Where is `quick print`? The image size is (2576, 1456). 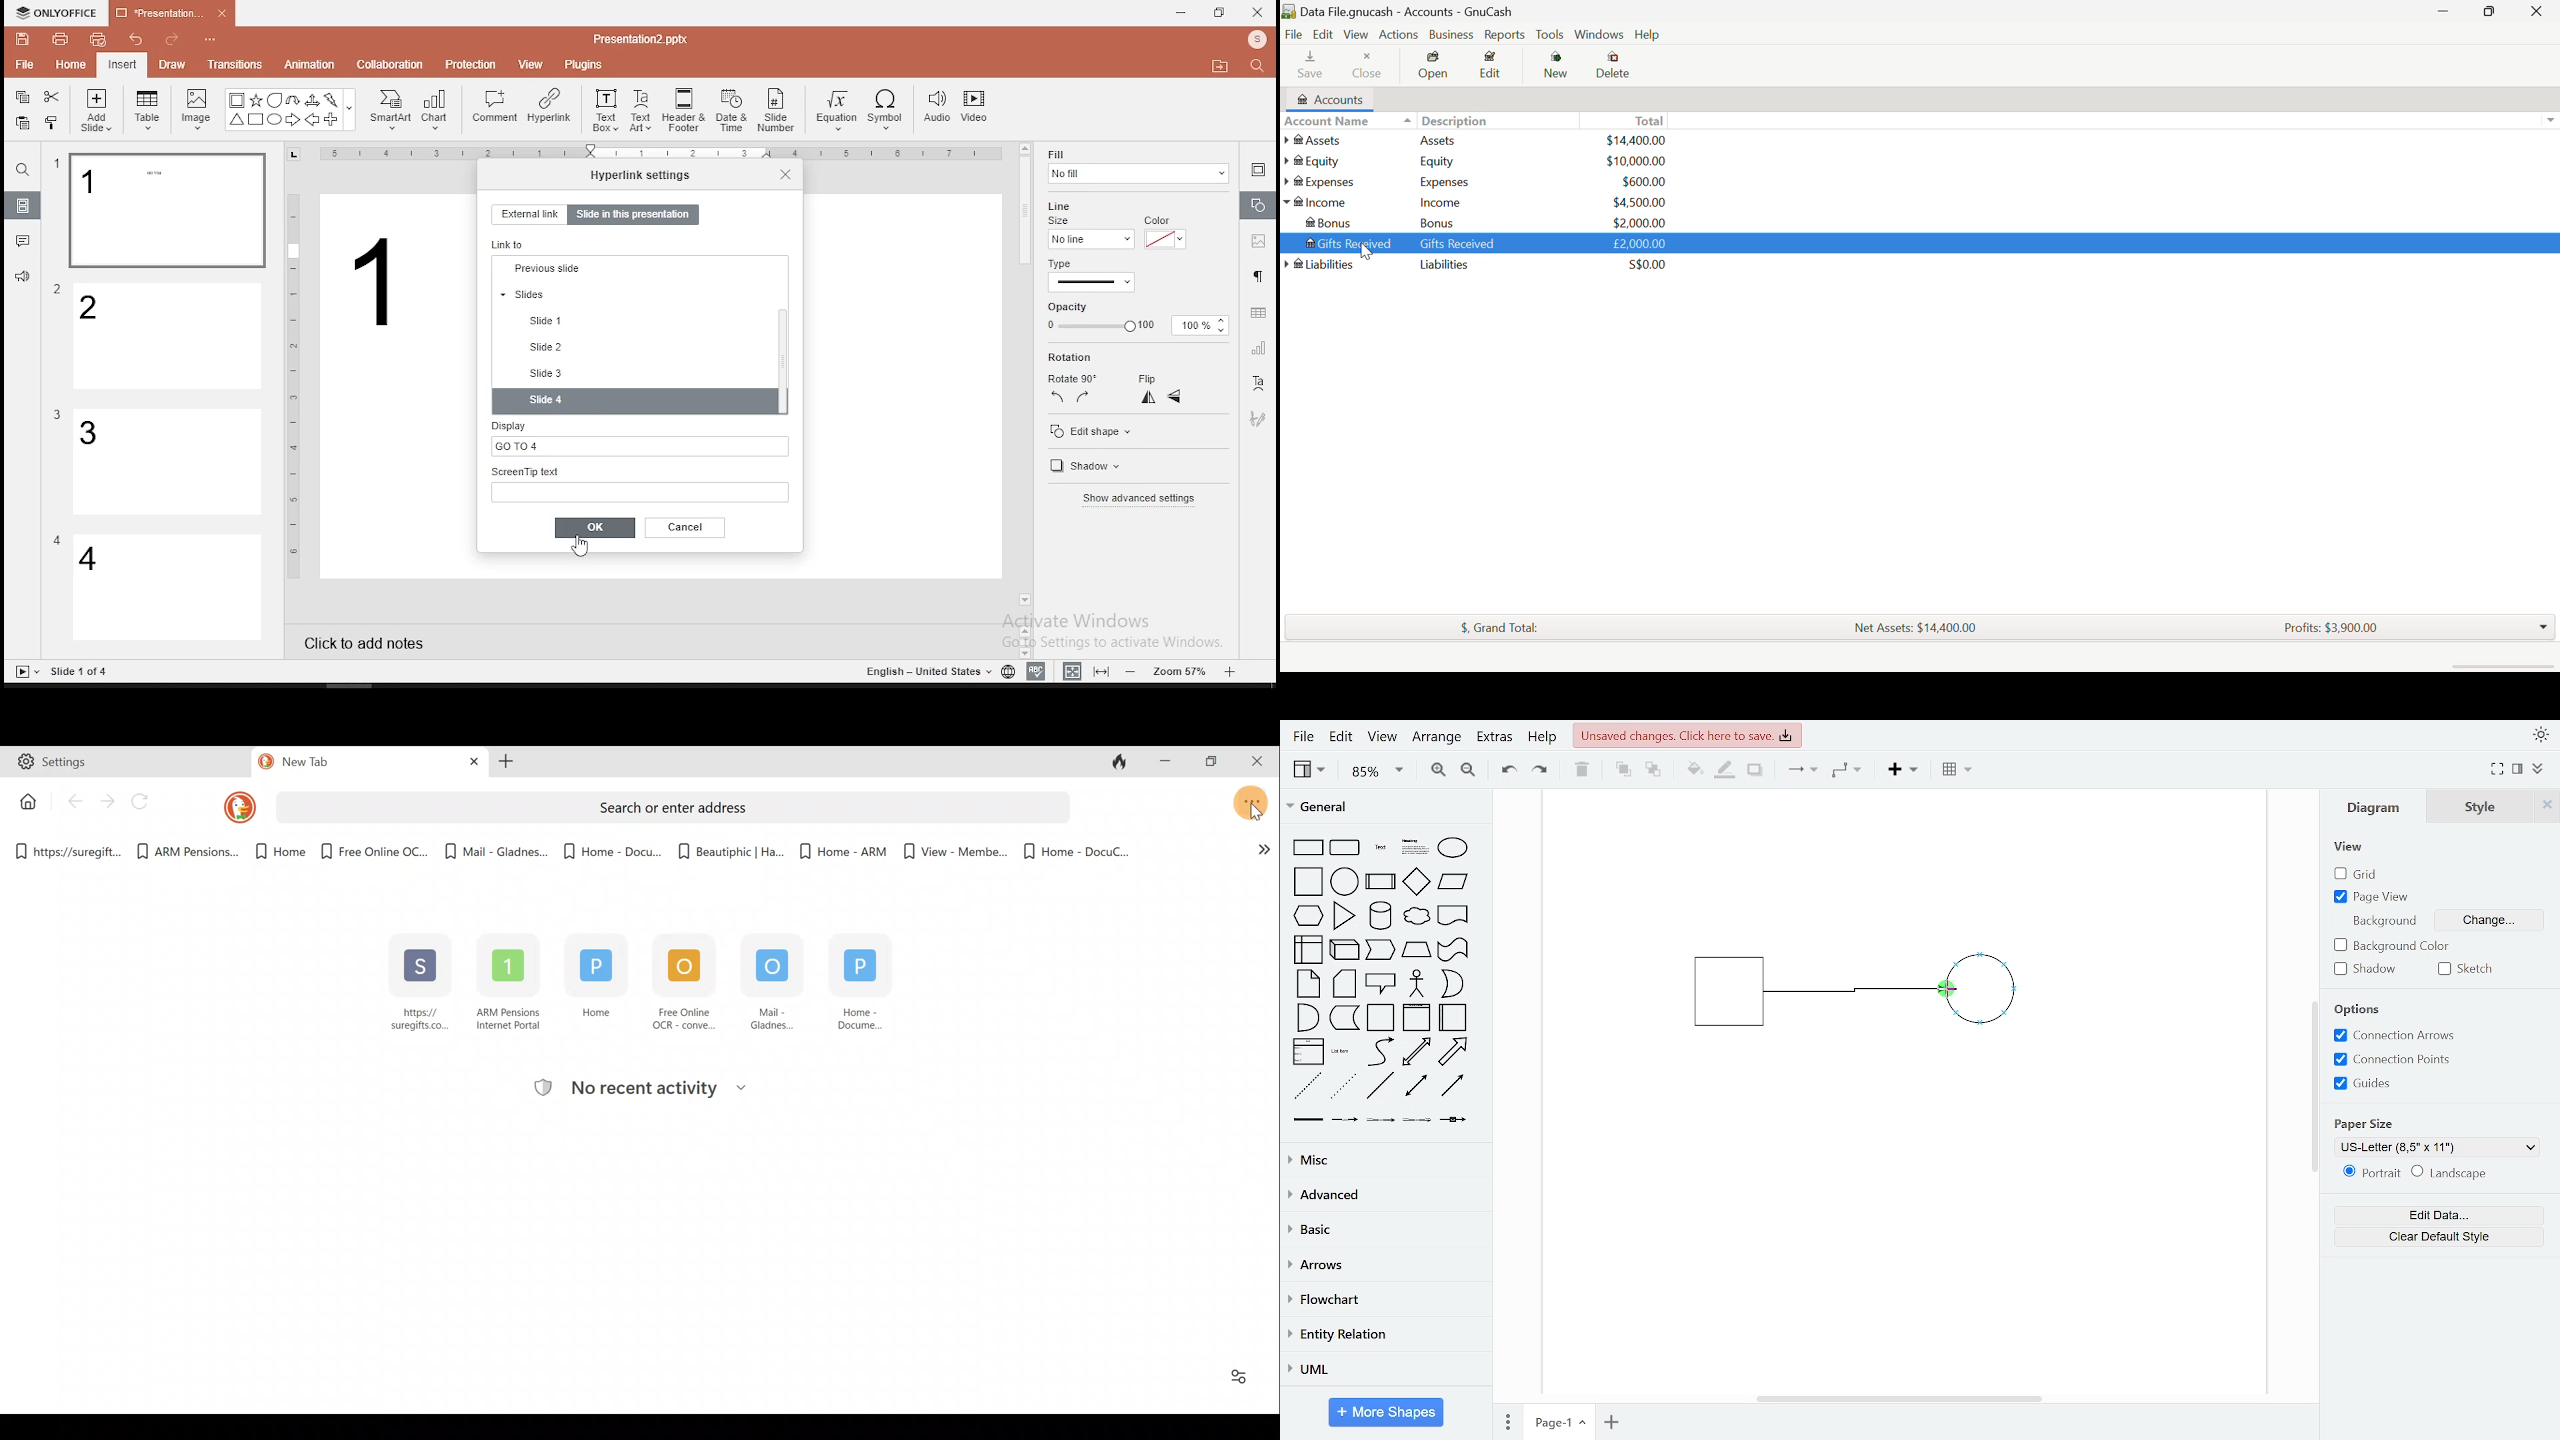 quick print is located at coordinates (98, 39).